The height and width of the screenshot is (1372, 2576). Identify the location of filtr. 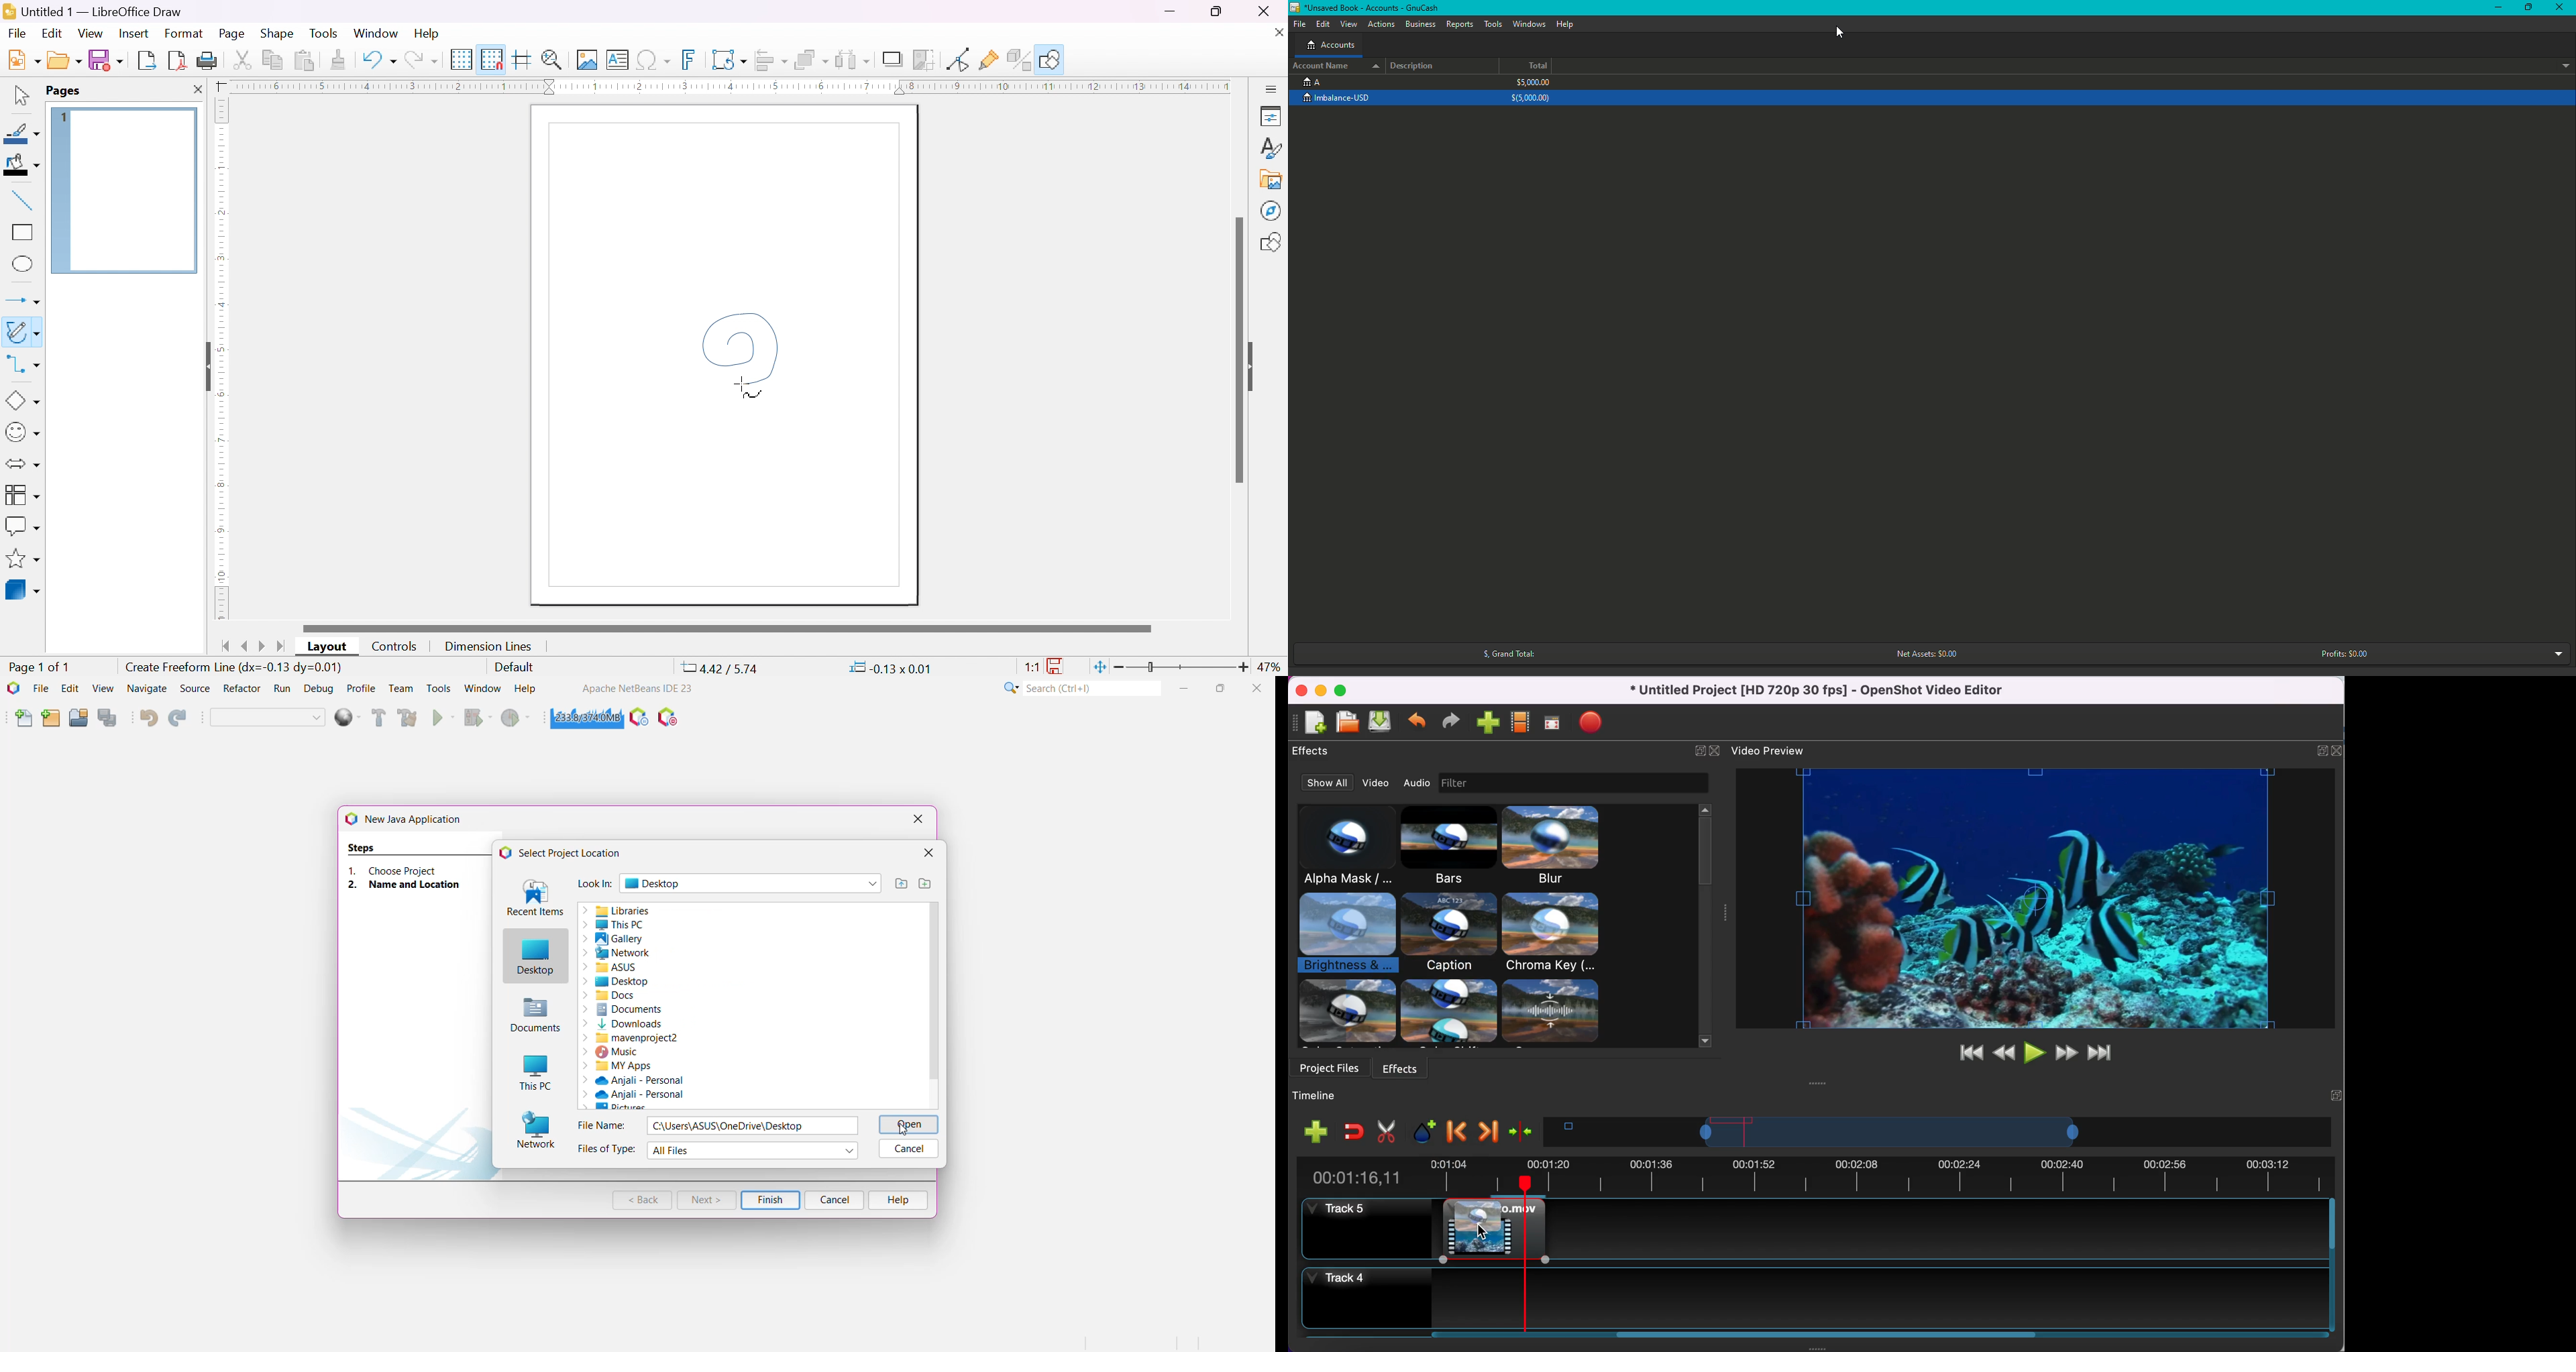
(1590, 783).